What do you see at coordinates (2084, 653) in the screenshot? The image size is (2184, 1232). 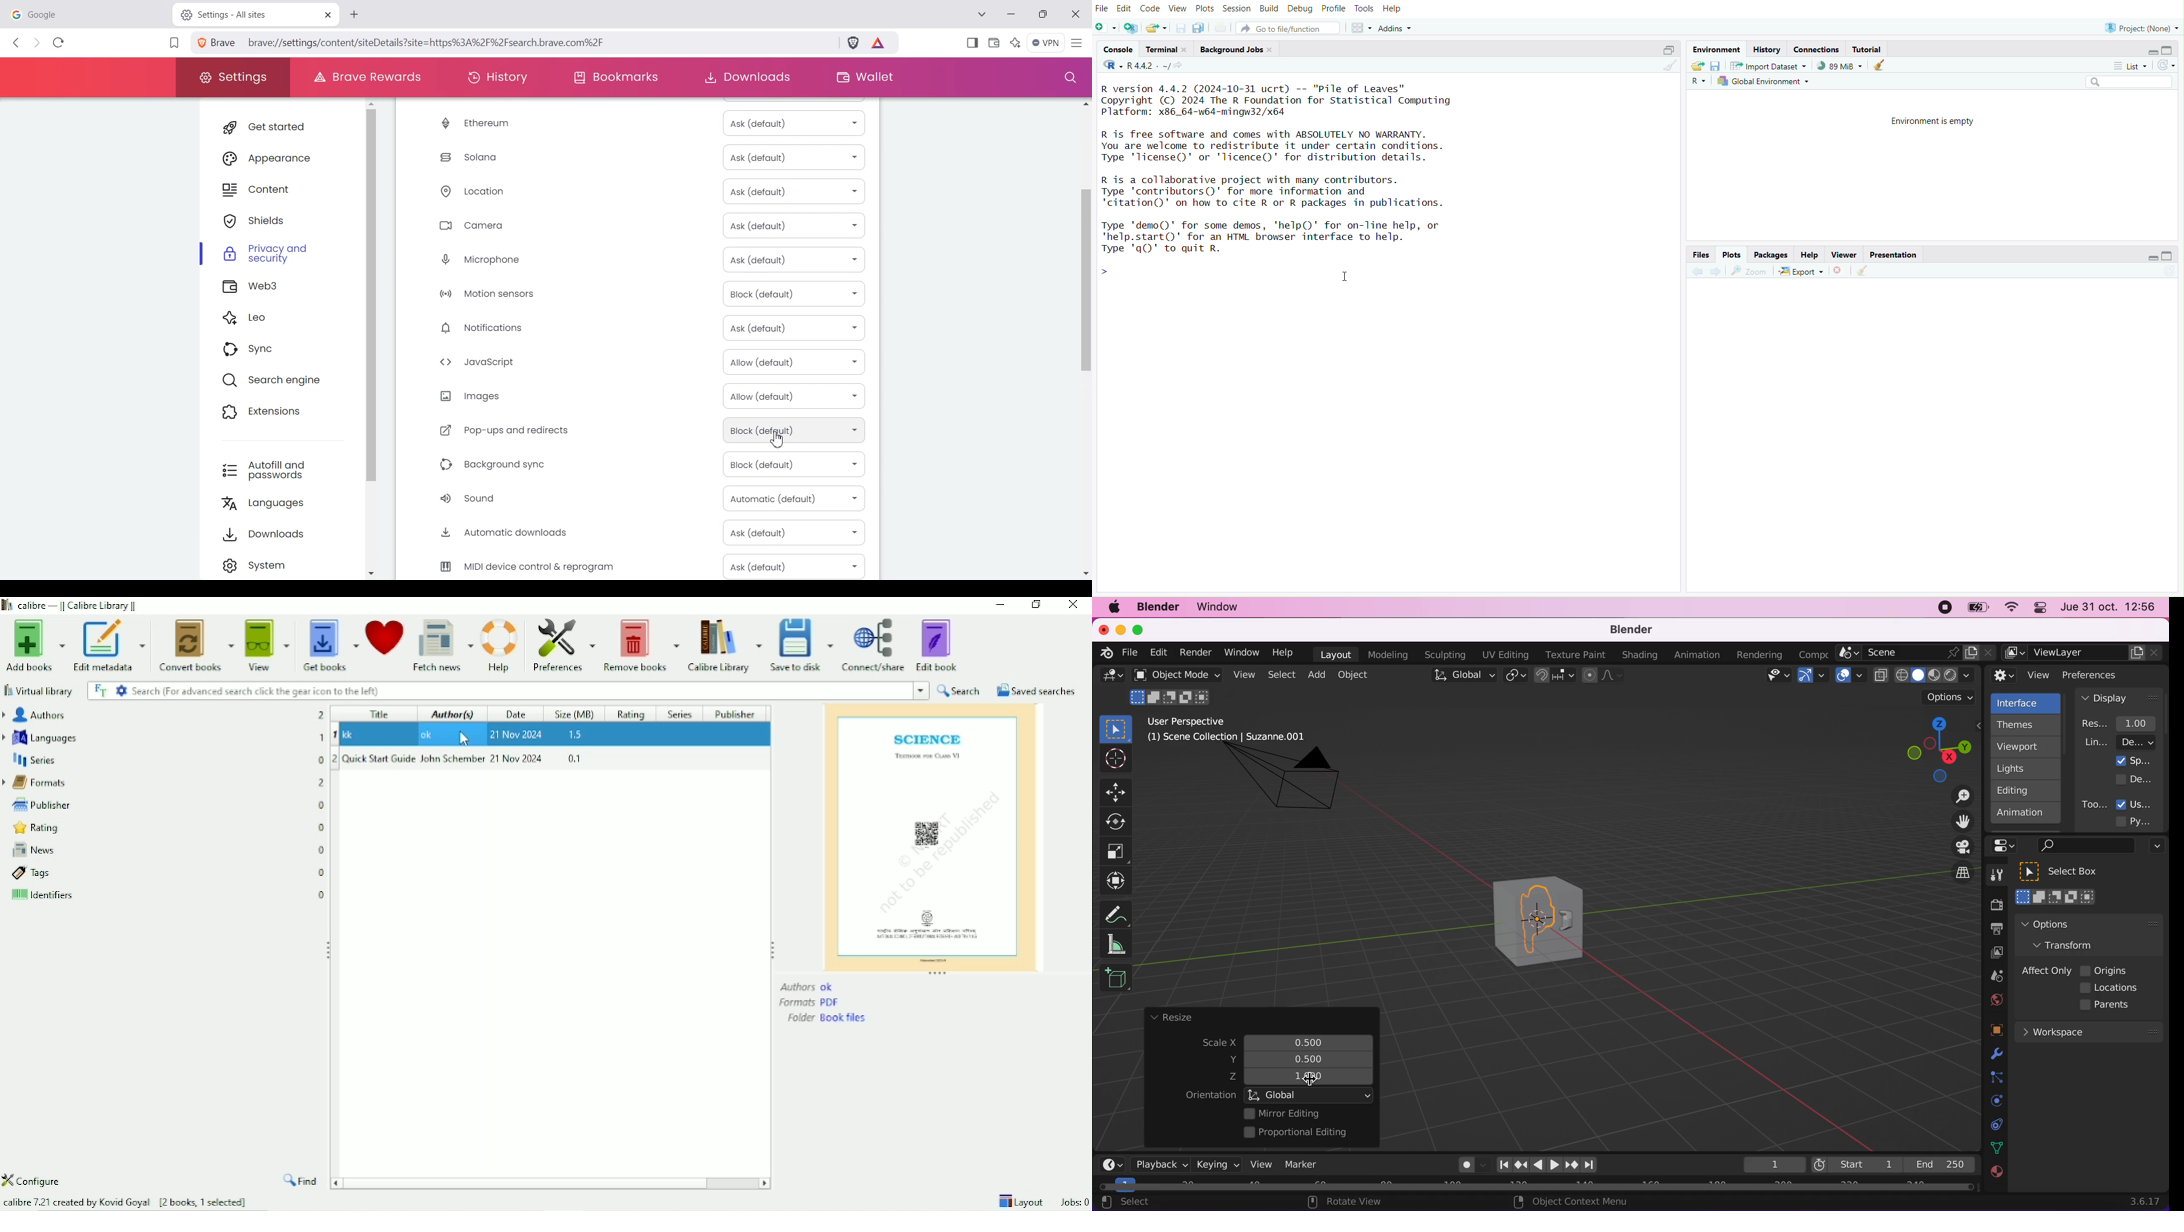 I see `view layer` at bounding box center [2084, 653].